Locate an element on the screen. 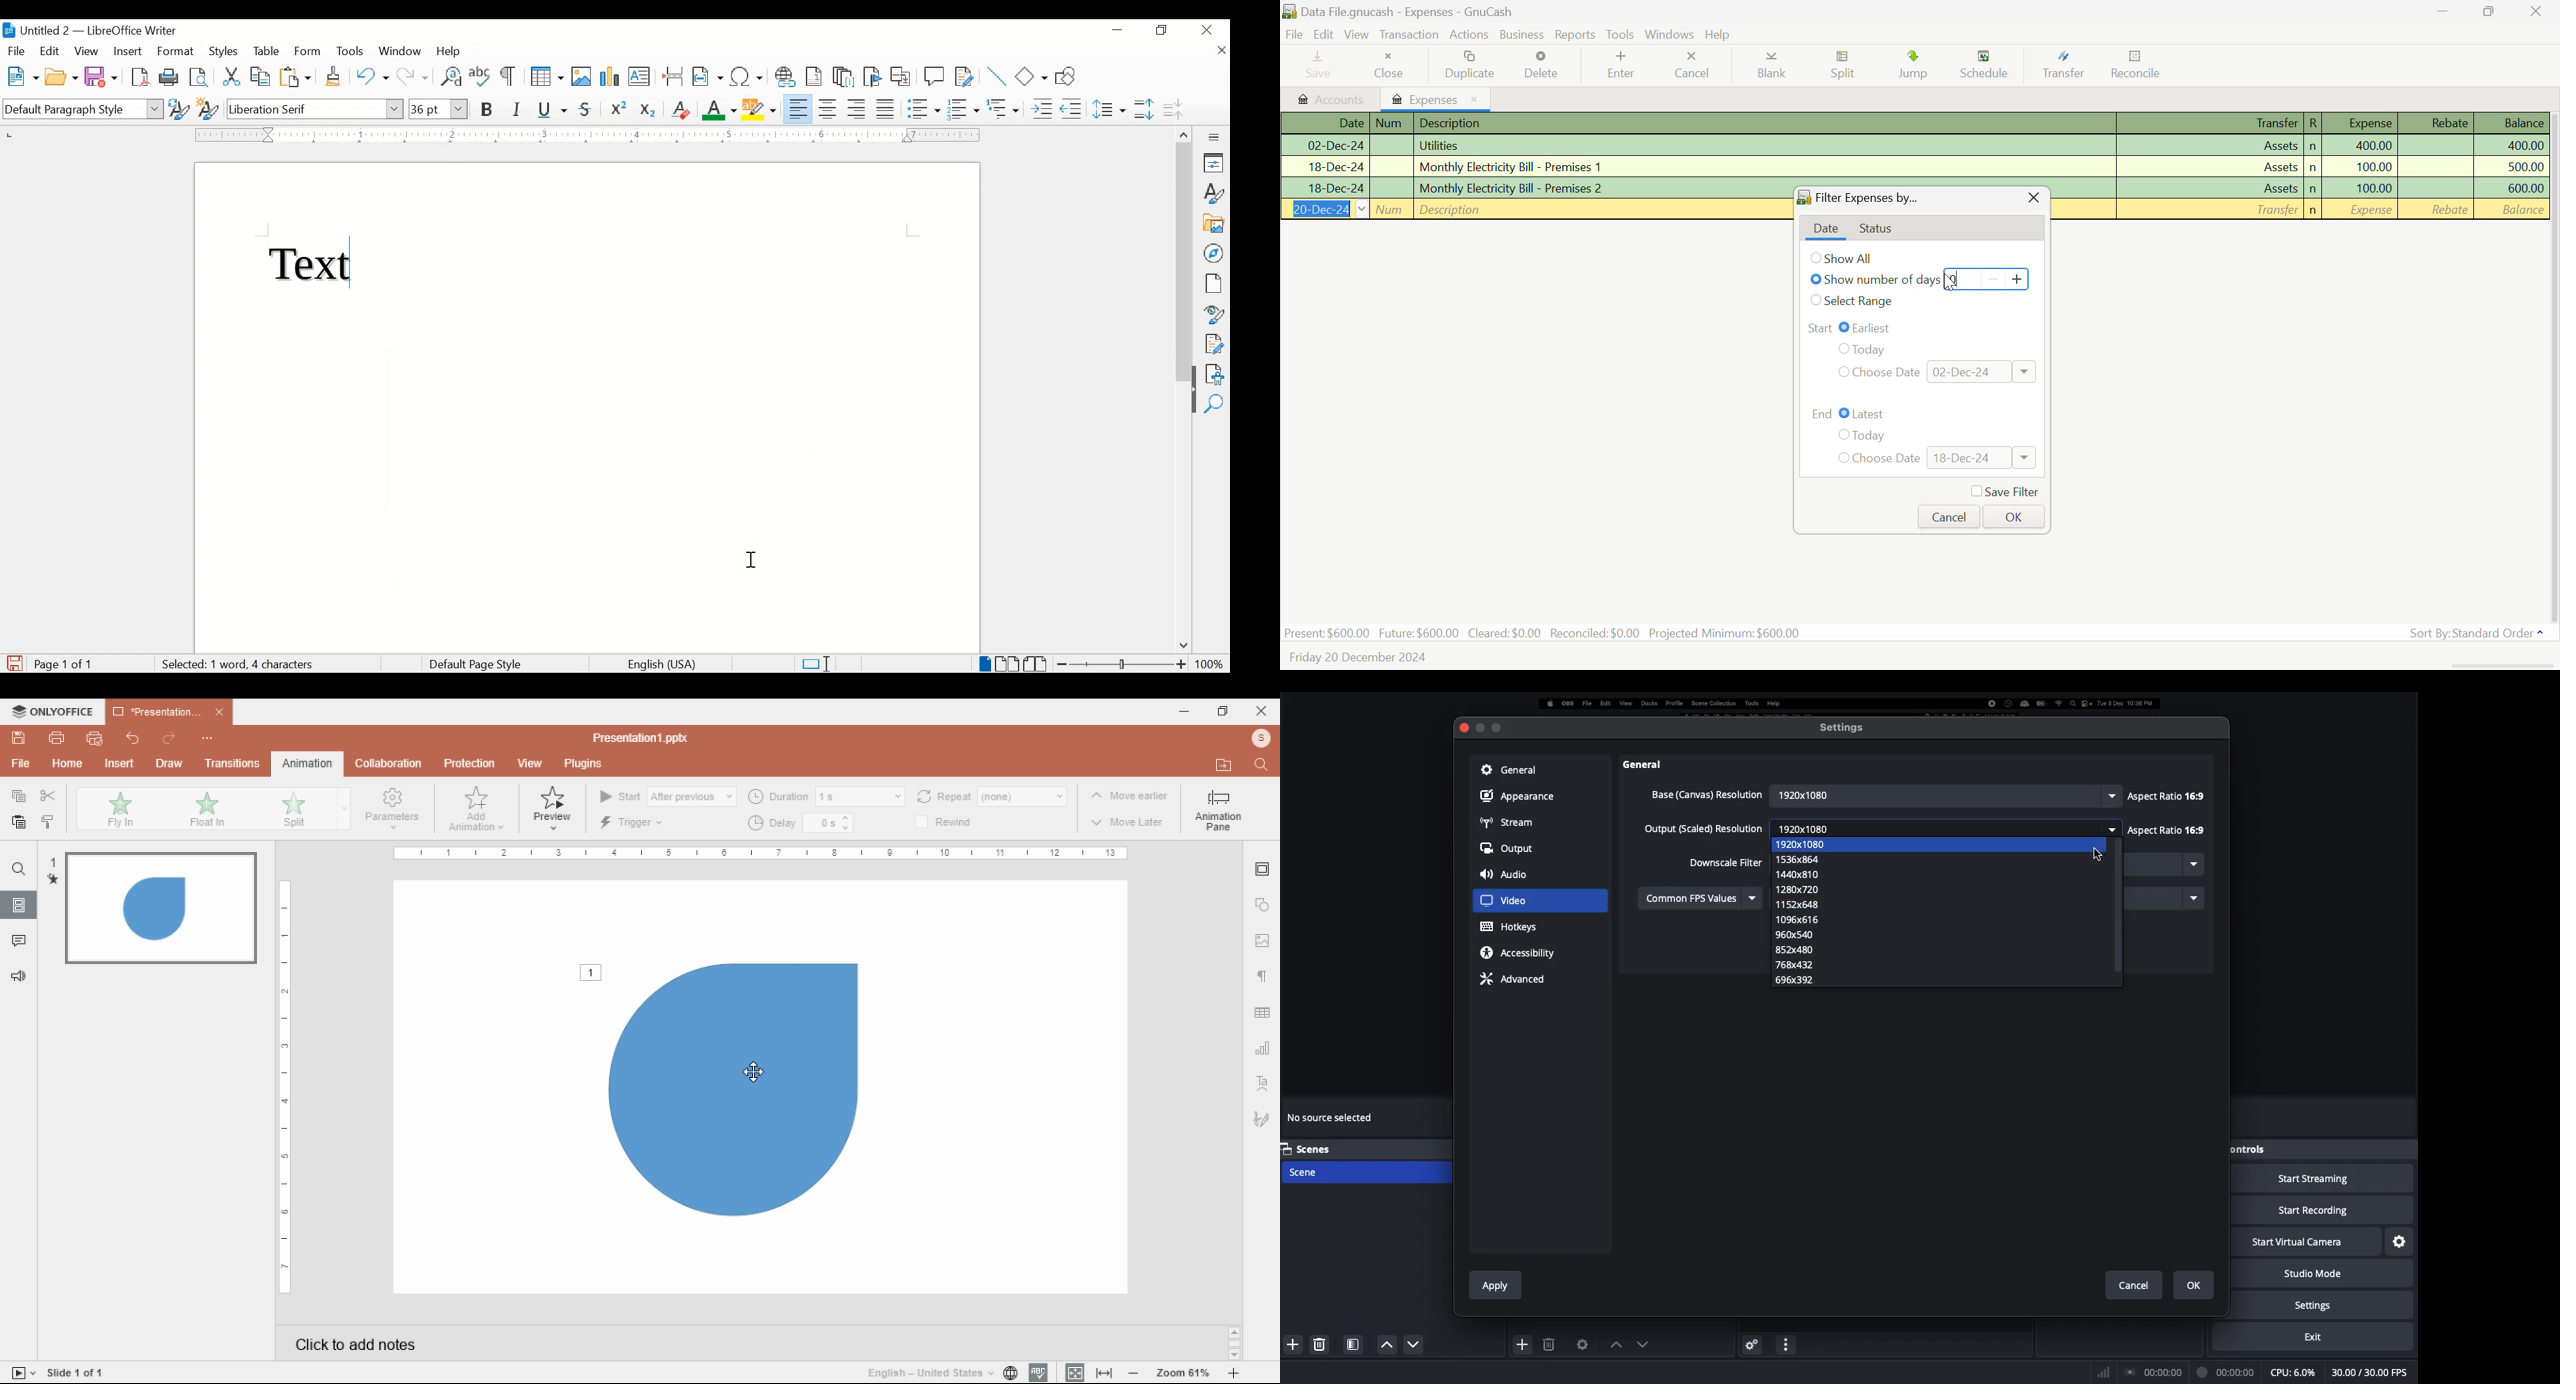 The height and width of the screenshot is (1400, 2576). Cancel is located at coordinates (2134, 1282).